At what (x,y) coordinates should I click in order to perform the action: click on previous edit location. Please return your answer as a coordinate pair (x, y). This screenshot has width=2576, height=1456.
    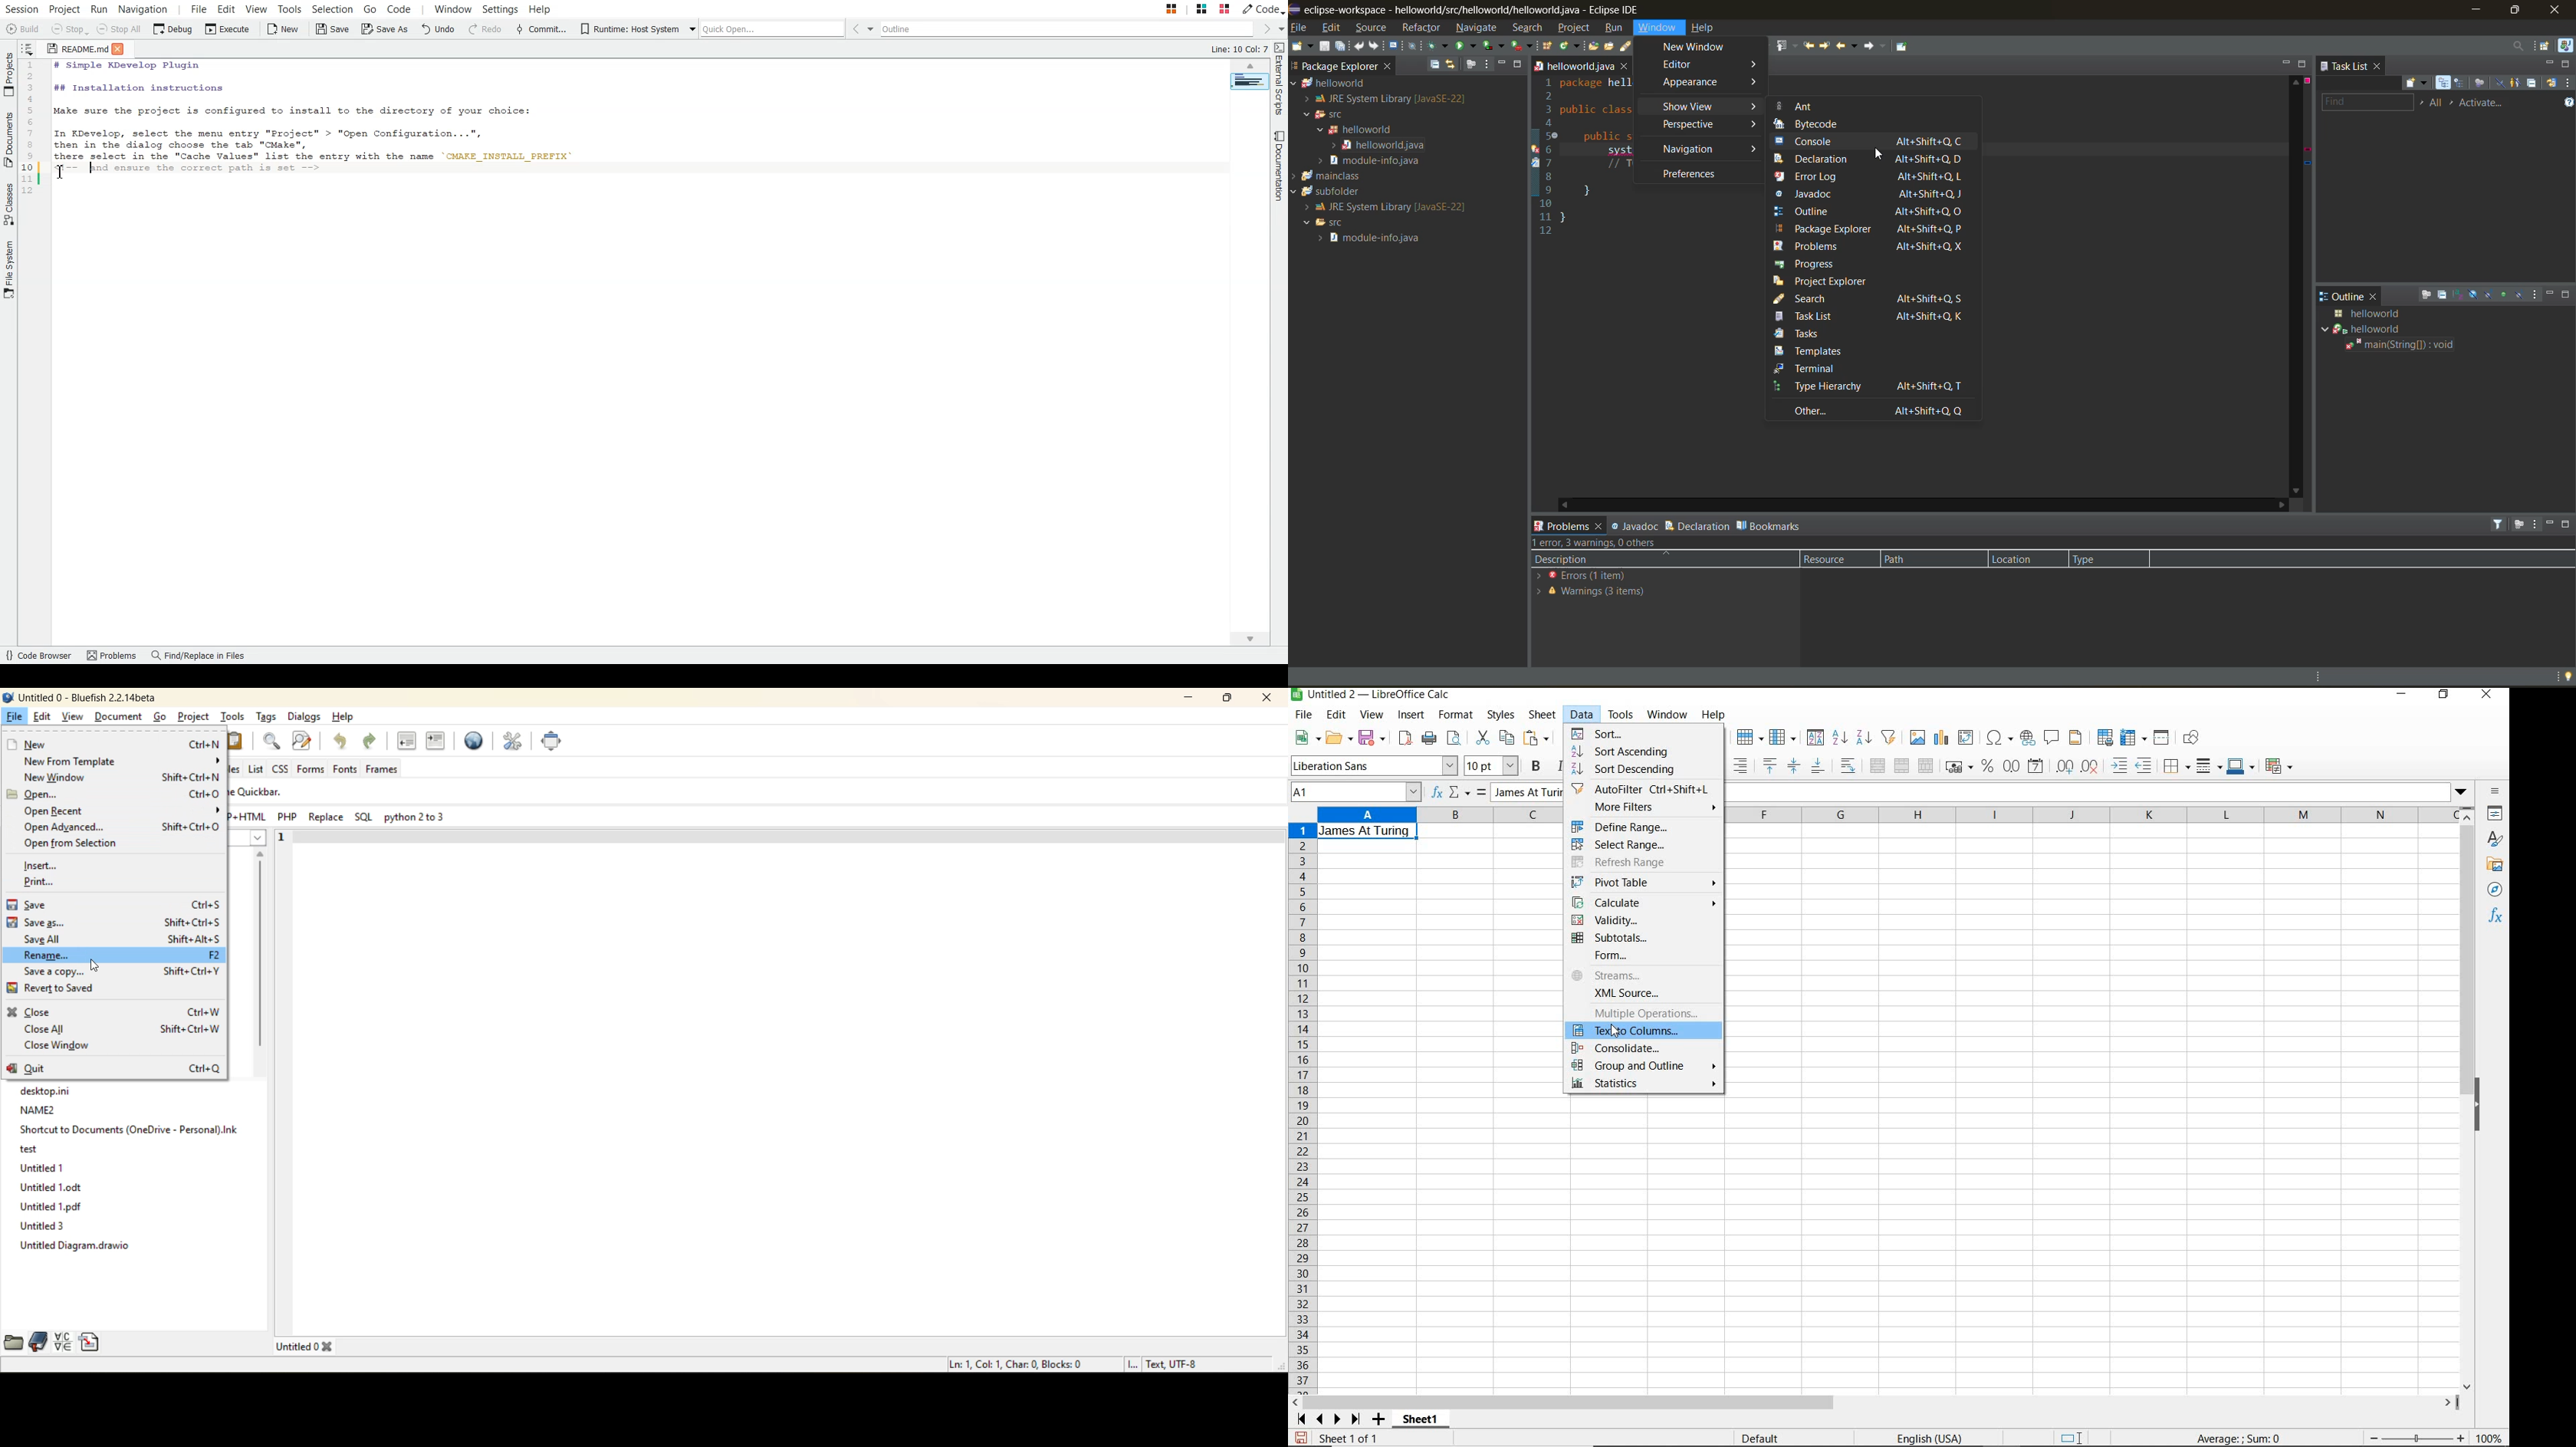
    Looking at the image, I should click on (1810, 45).